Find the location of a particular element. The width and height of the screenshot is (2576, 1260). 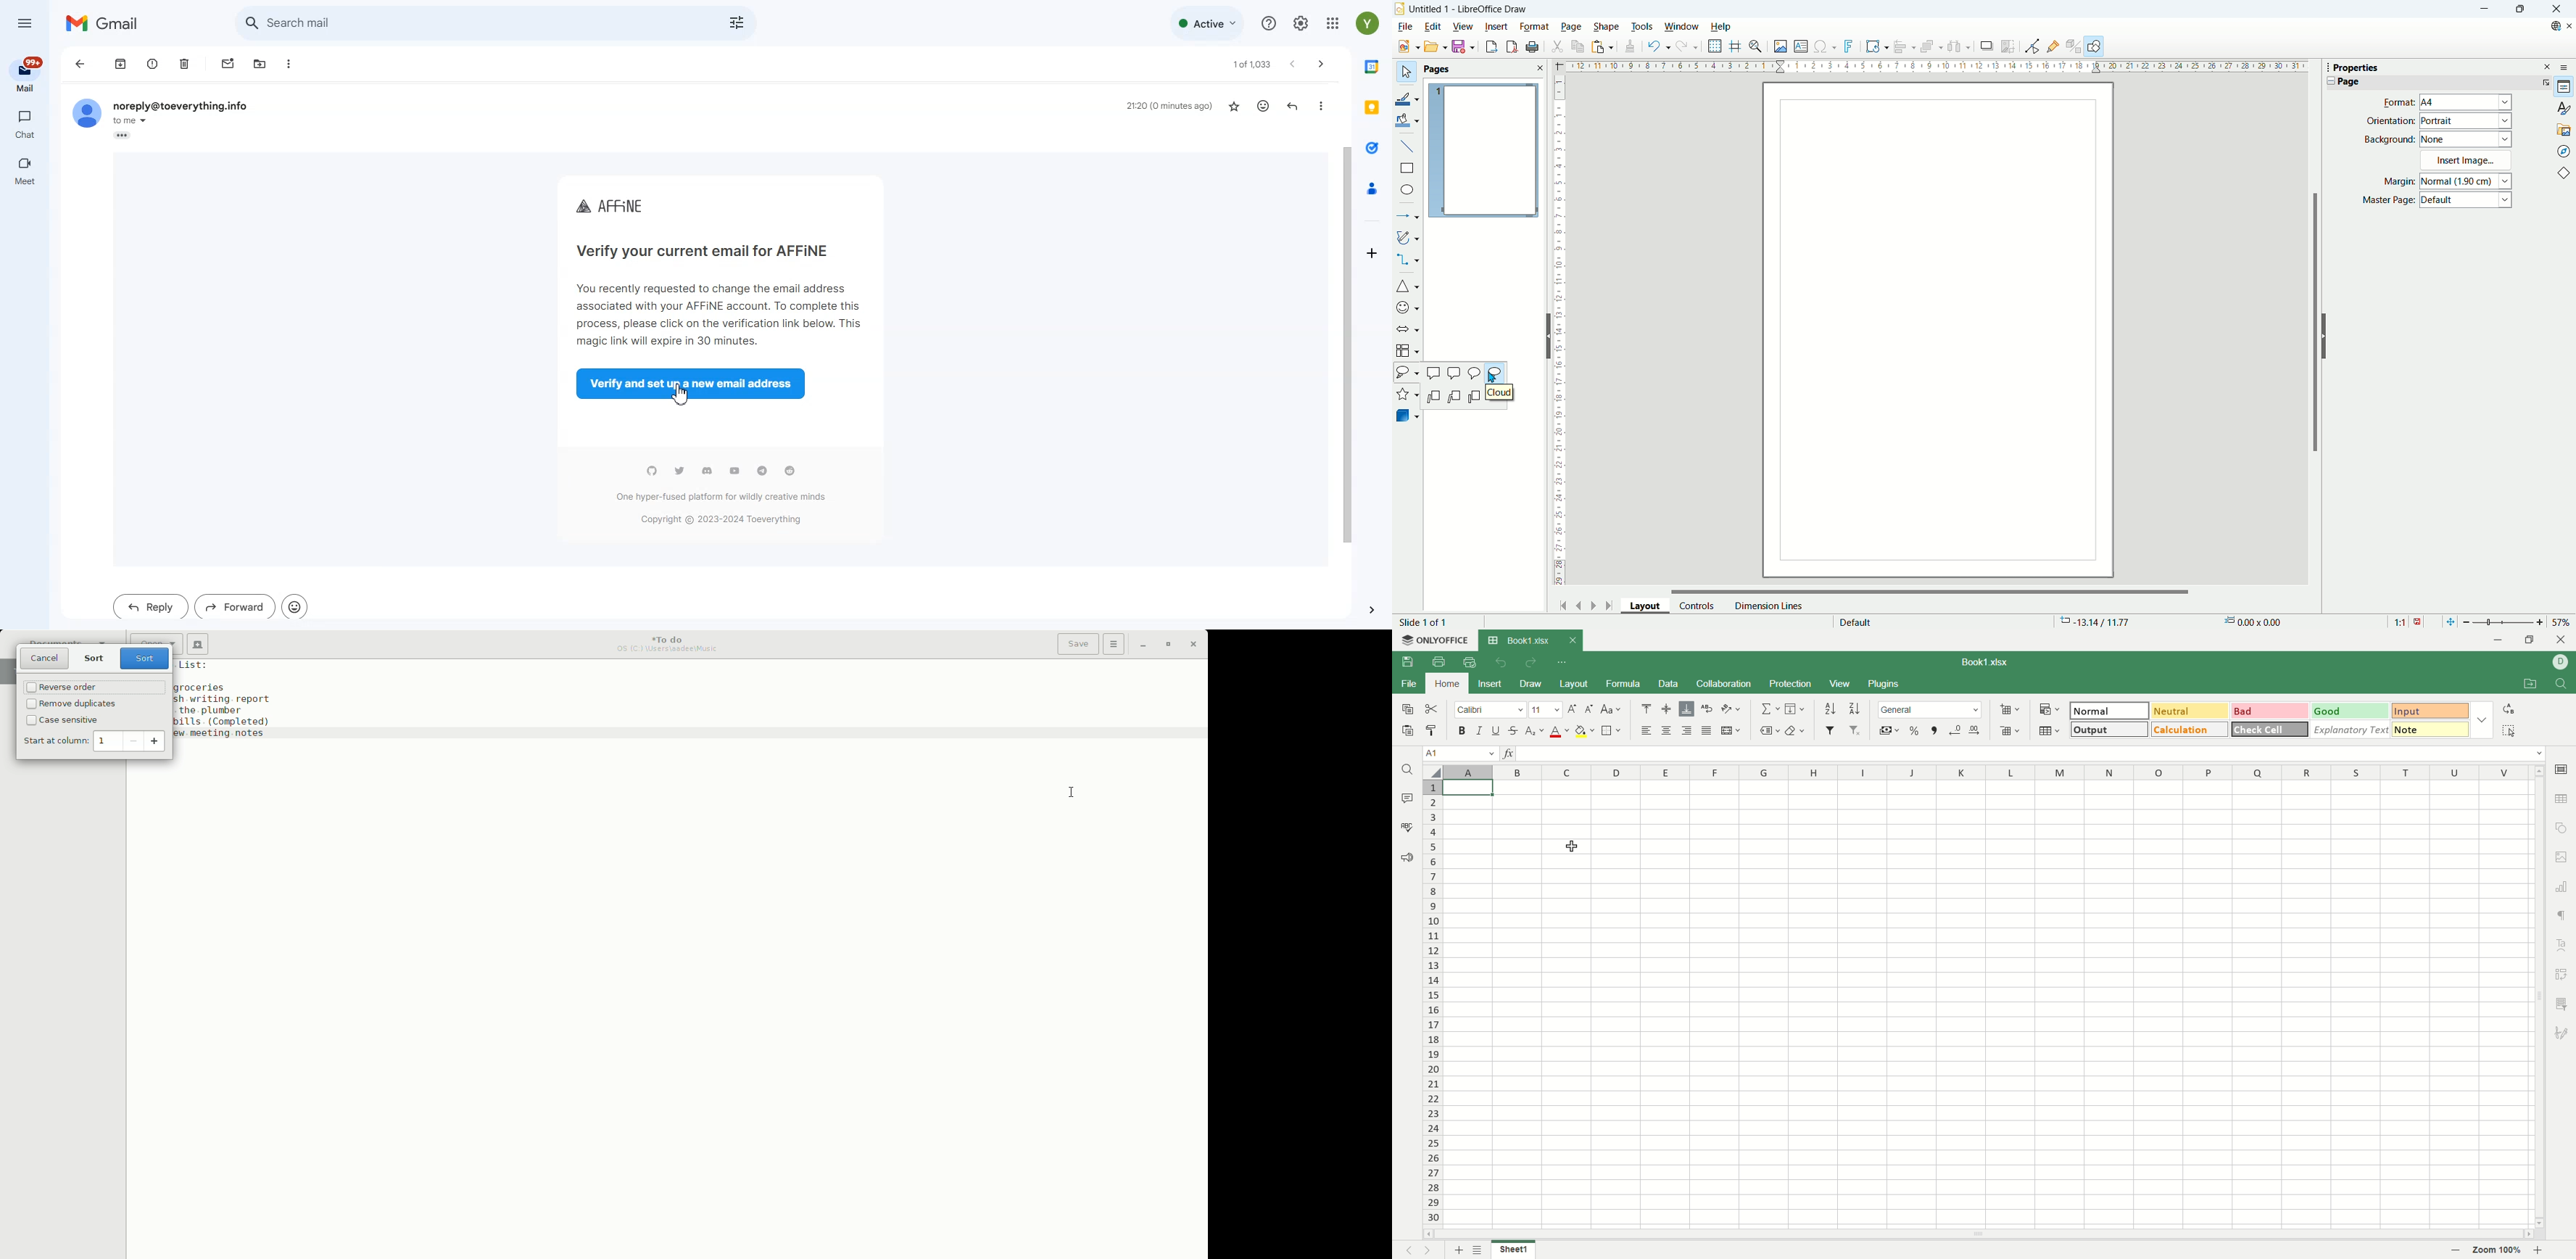

Maximize is located at coordinates (2520, 9).